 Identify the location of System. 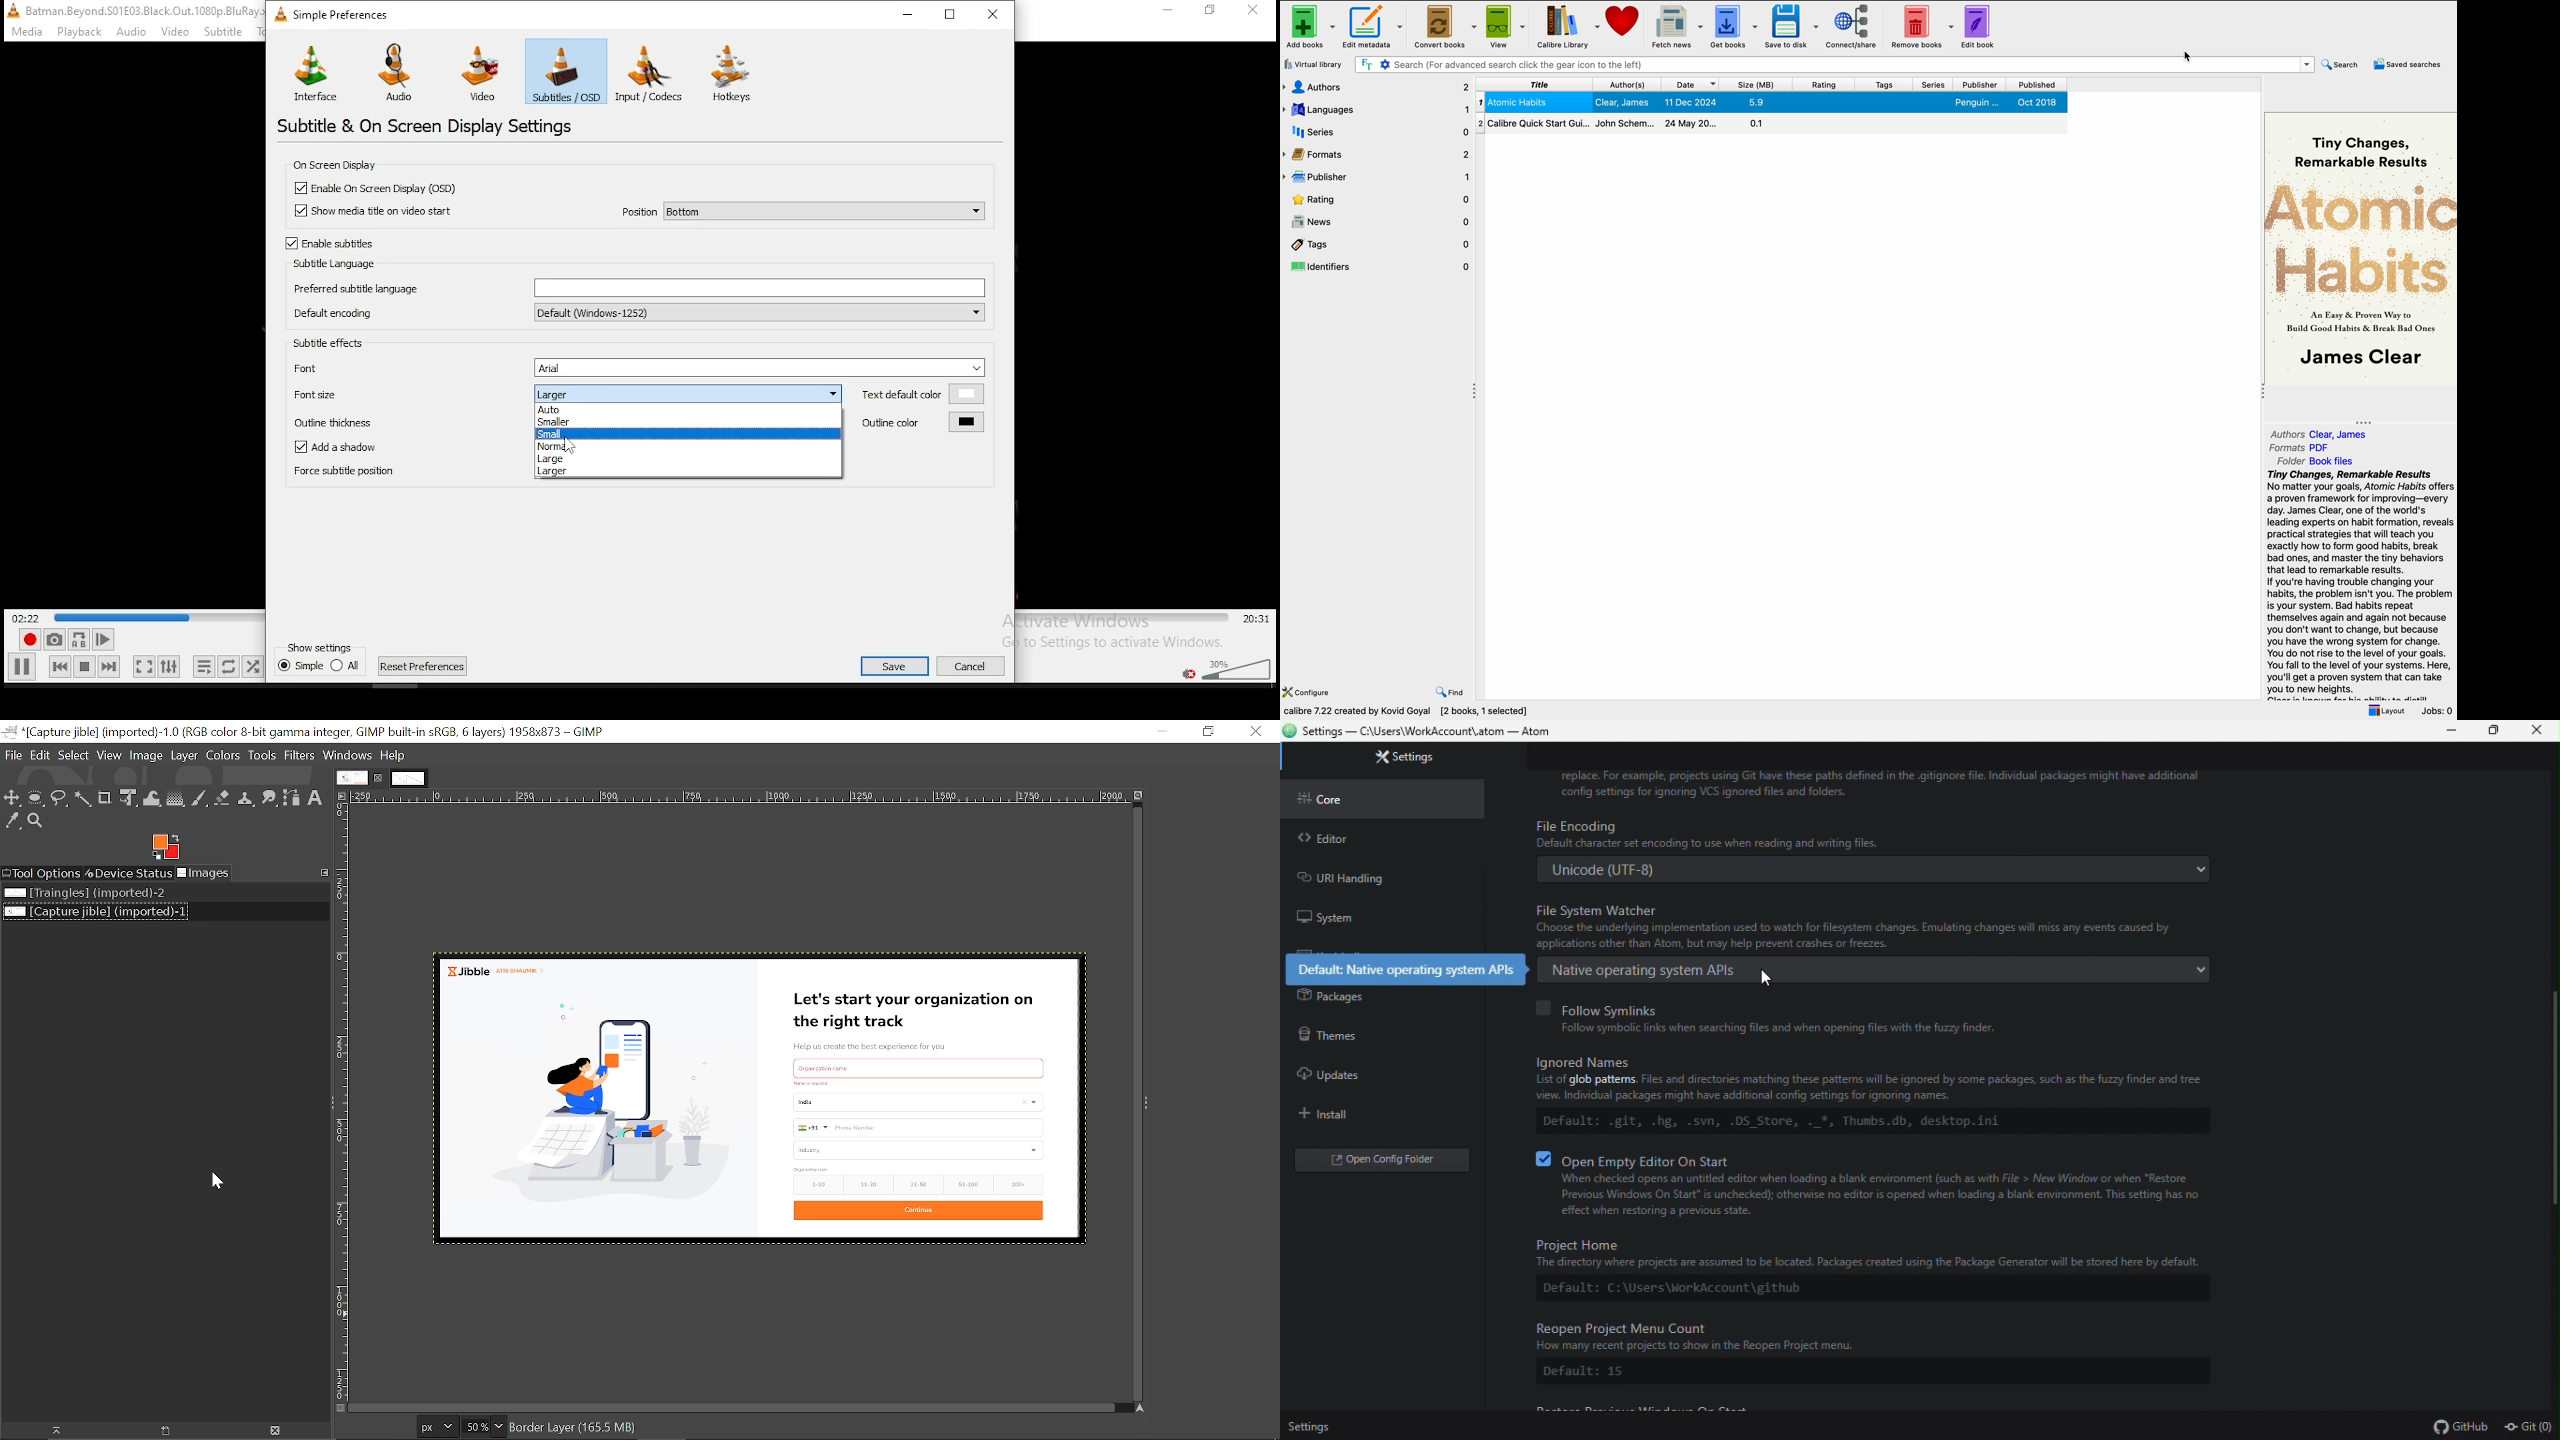
(1335, 919).